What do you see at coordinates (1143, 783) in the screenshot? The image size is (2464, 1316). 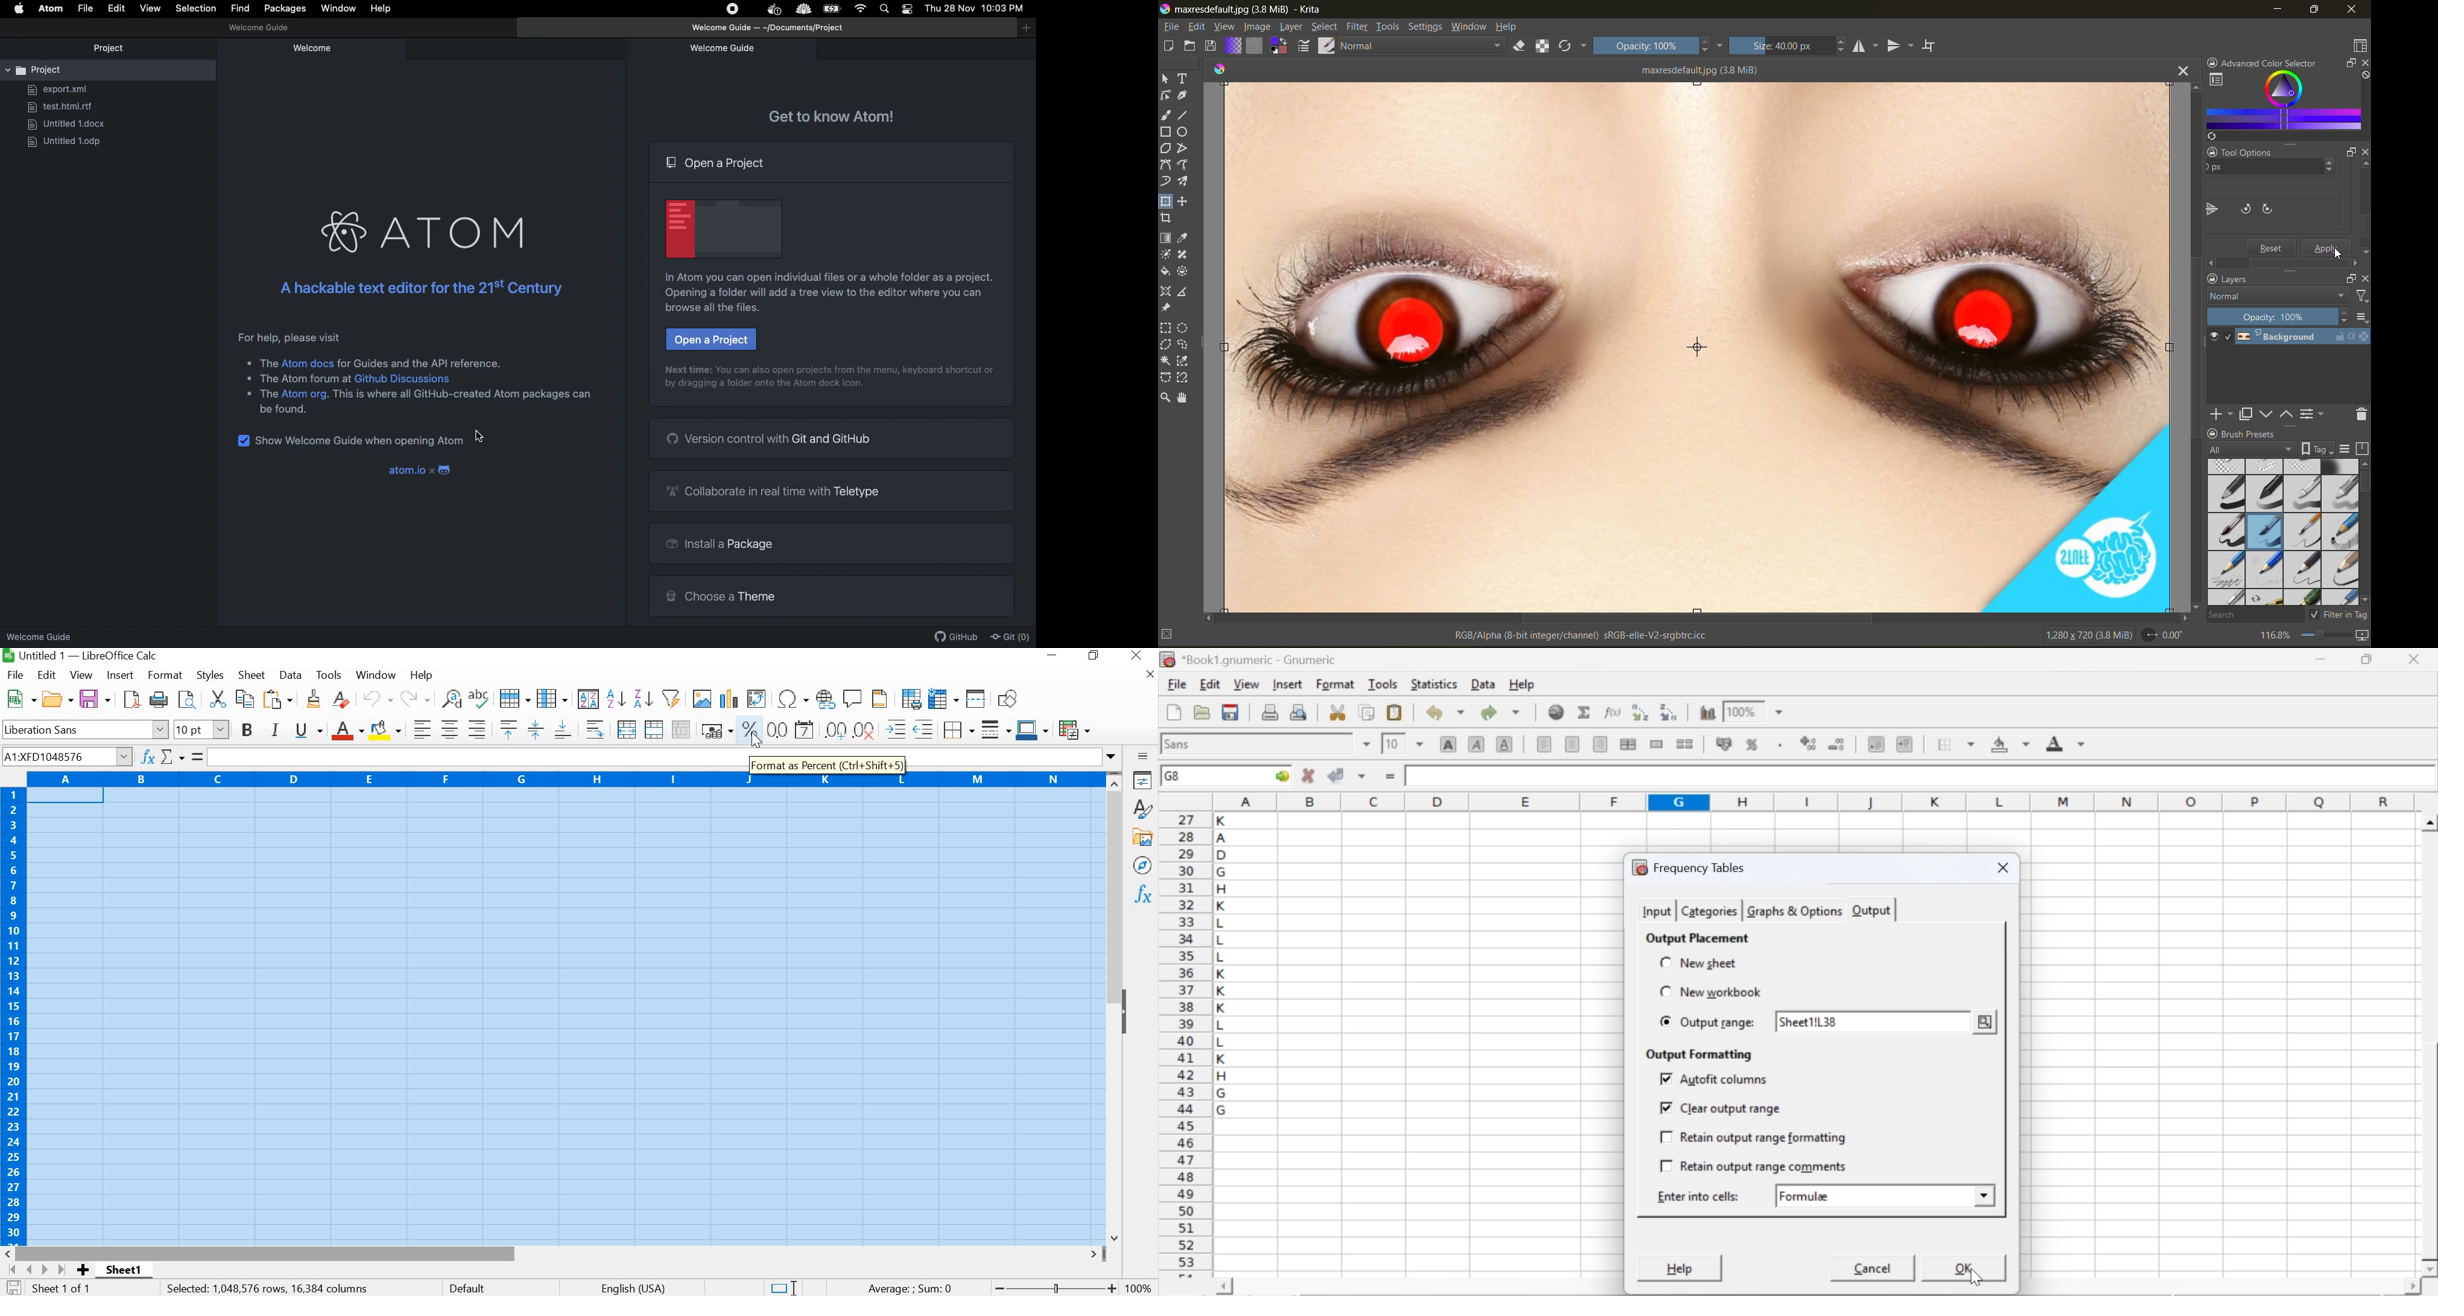 I see `Properties` at bounding box center [1143, 783].